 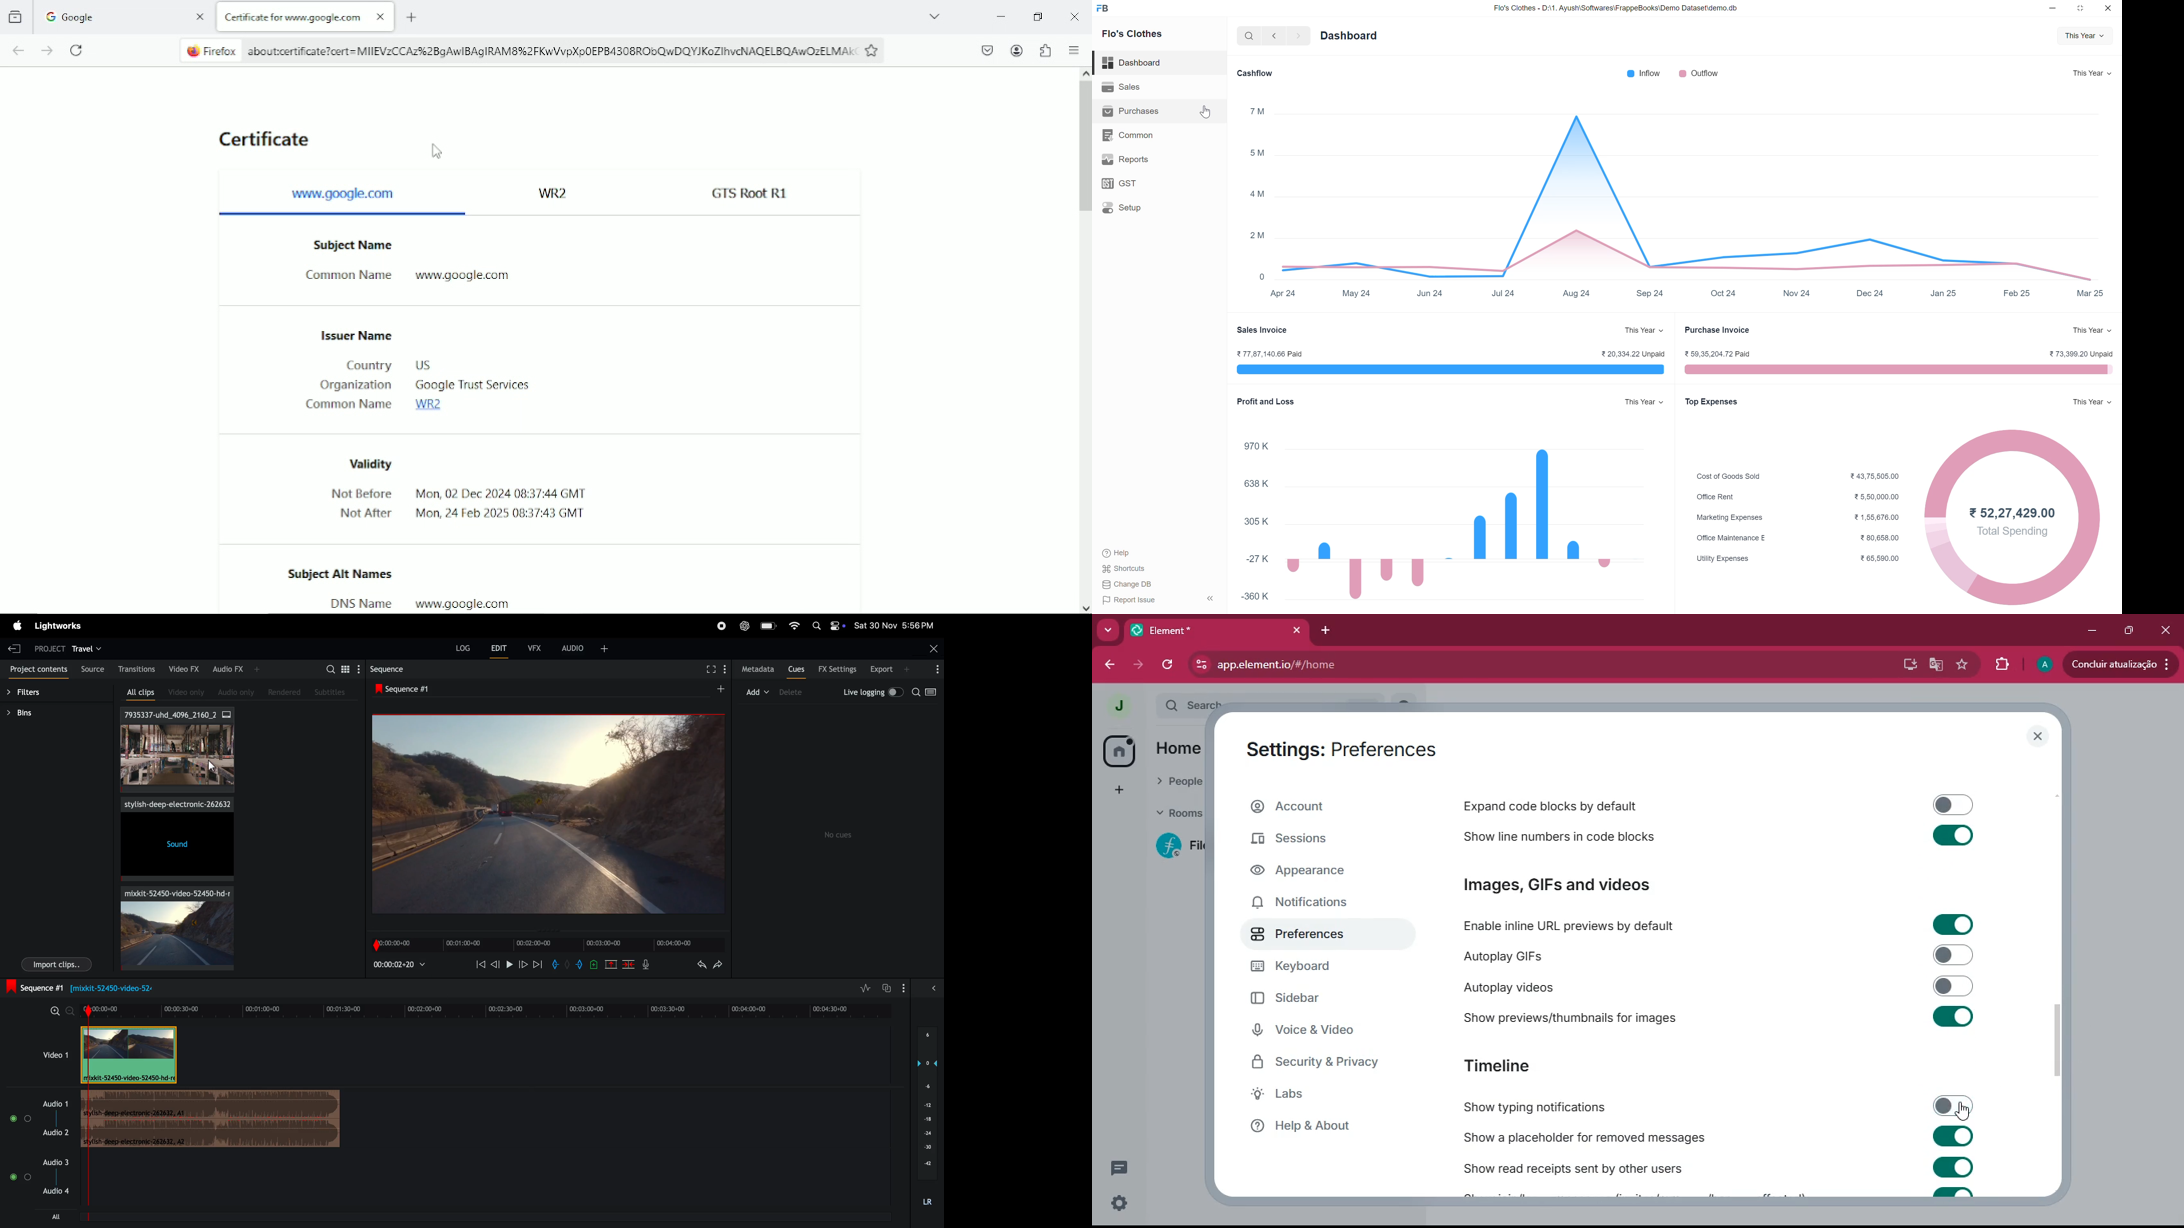 I want to click on Certificate for www.google.com, so click(x=306, y=16).